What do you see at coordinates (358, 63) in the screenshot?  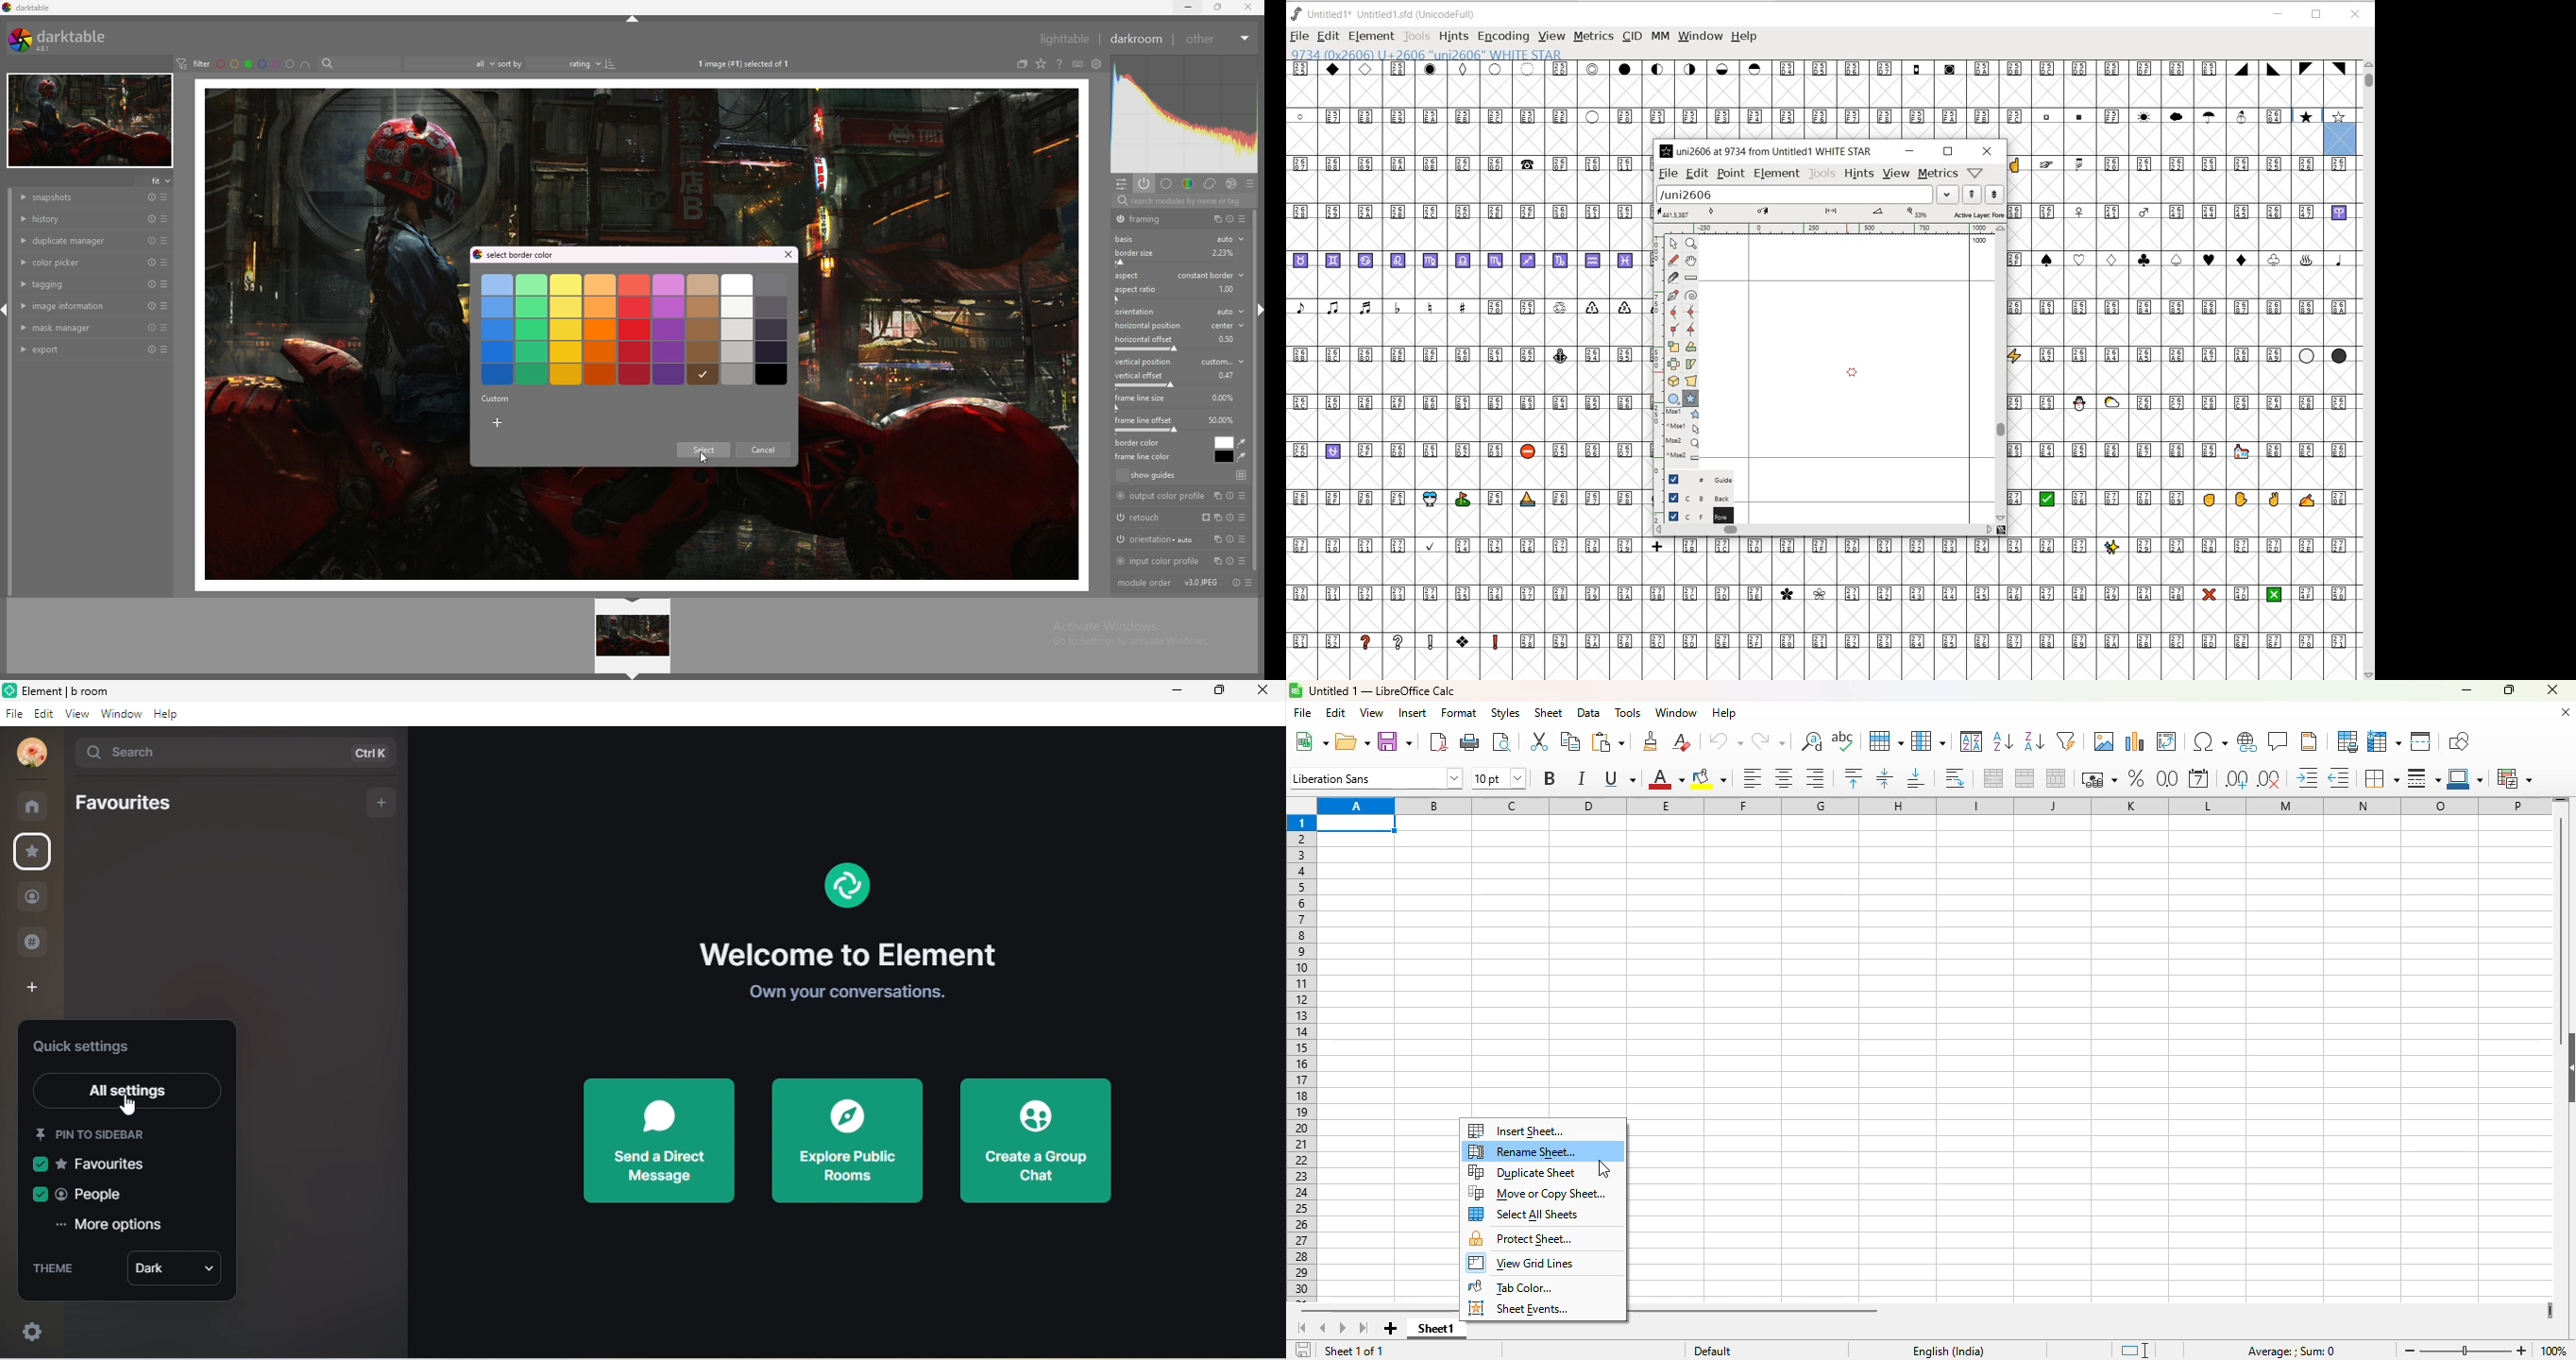 I see `search bar` at bounding box center [358, 63].